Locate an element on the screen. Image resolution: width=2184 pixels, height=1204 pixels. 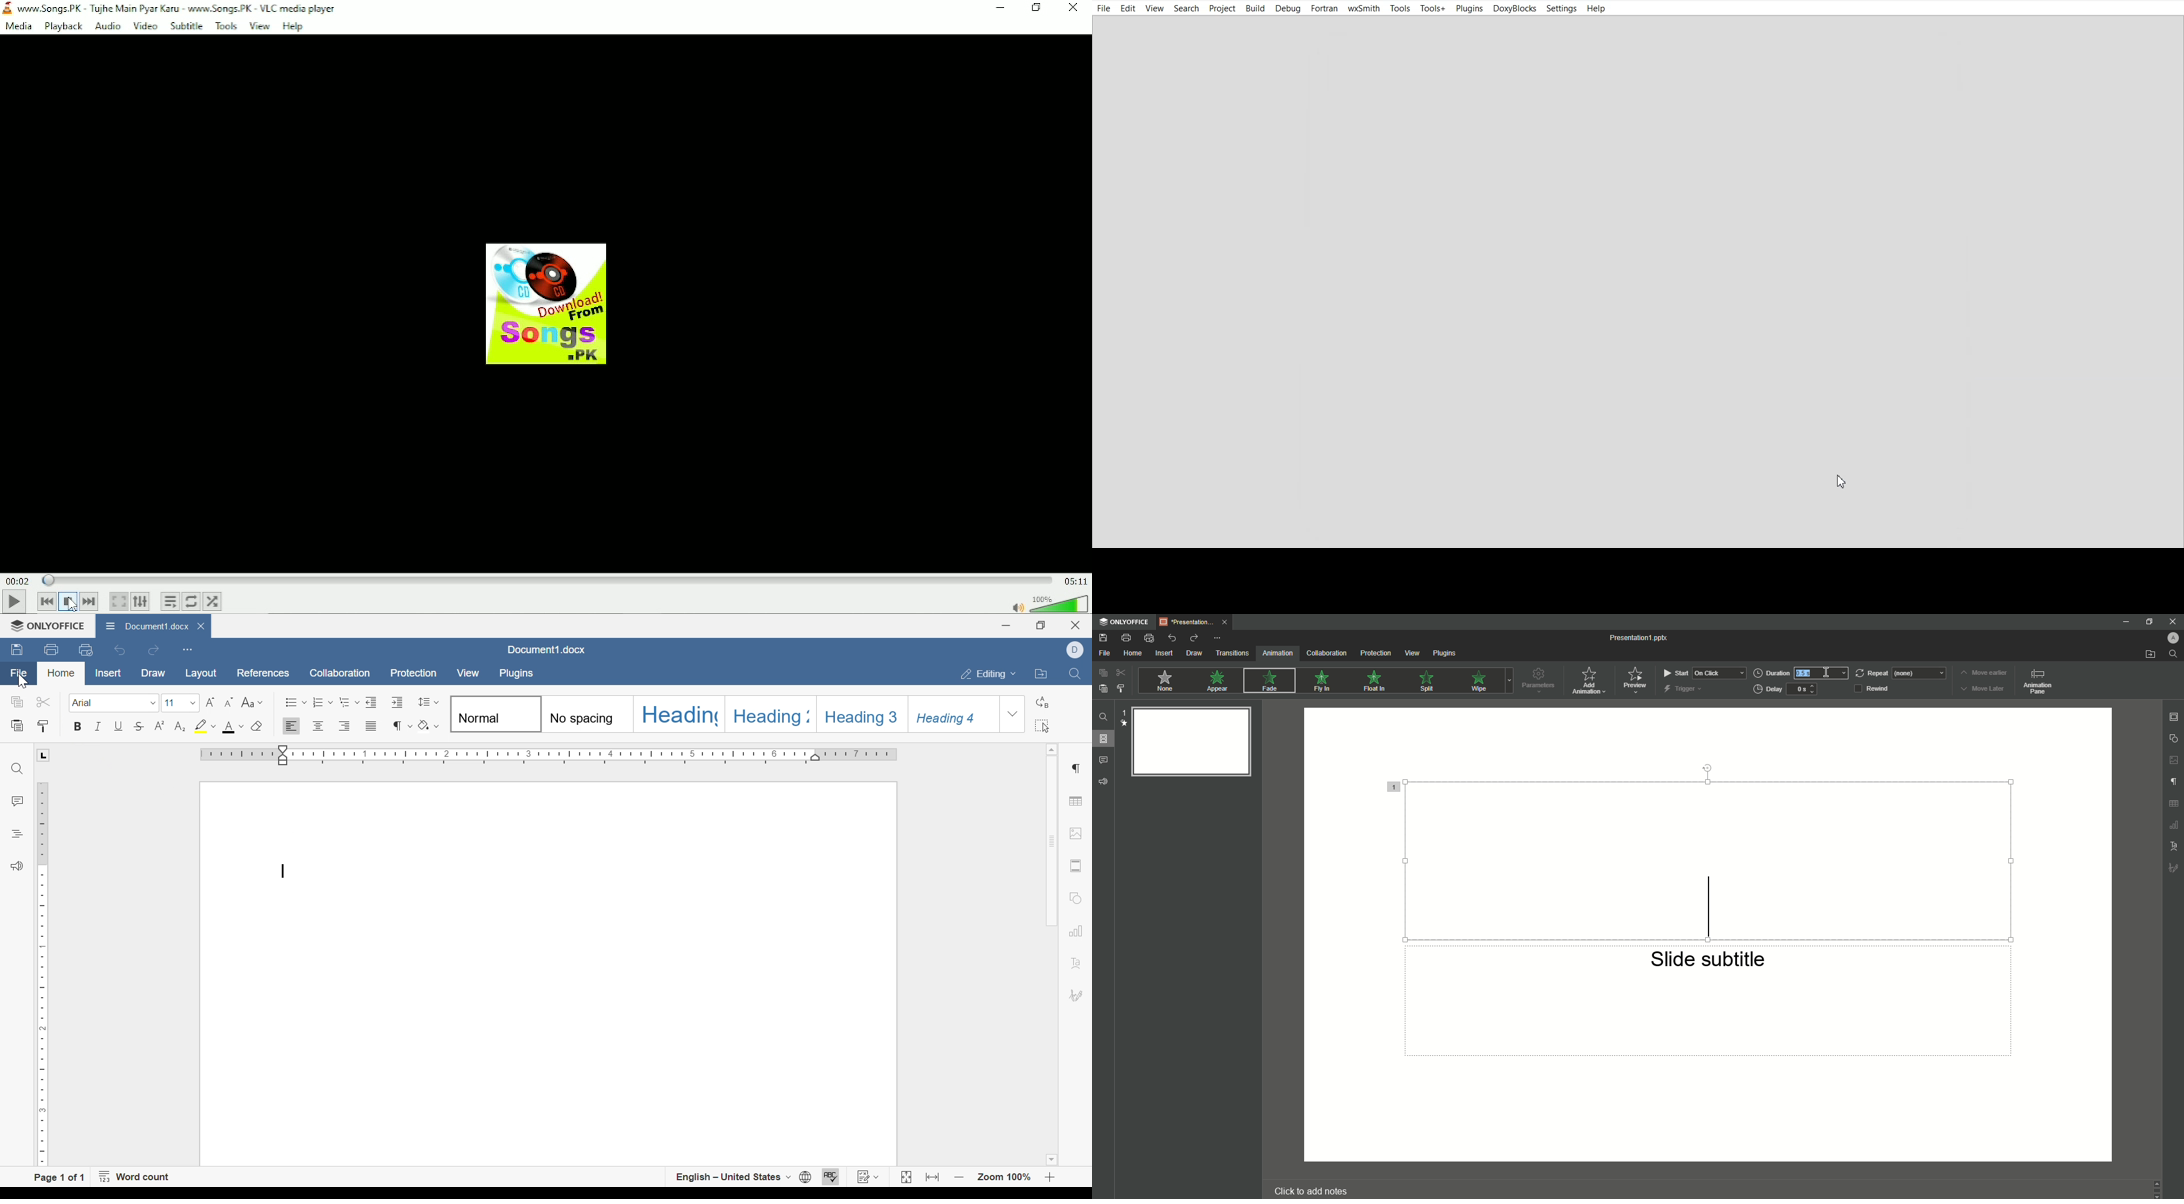
Slide settings is located at coordinates (2173, 716).